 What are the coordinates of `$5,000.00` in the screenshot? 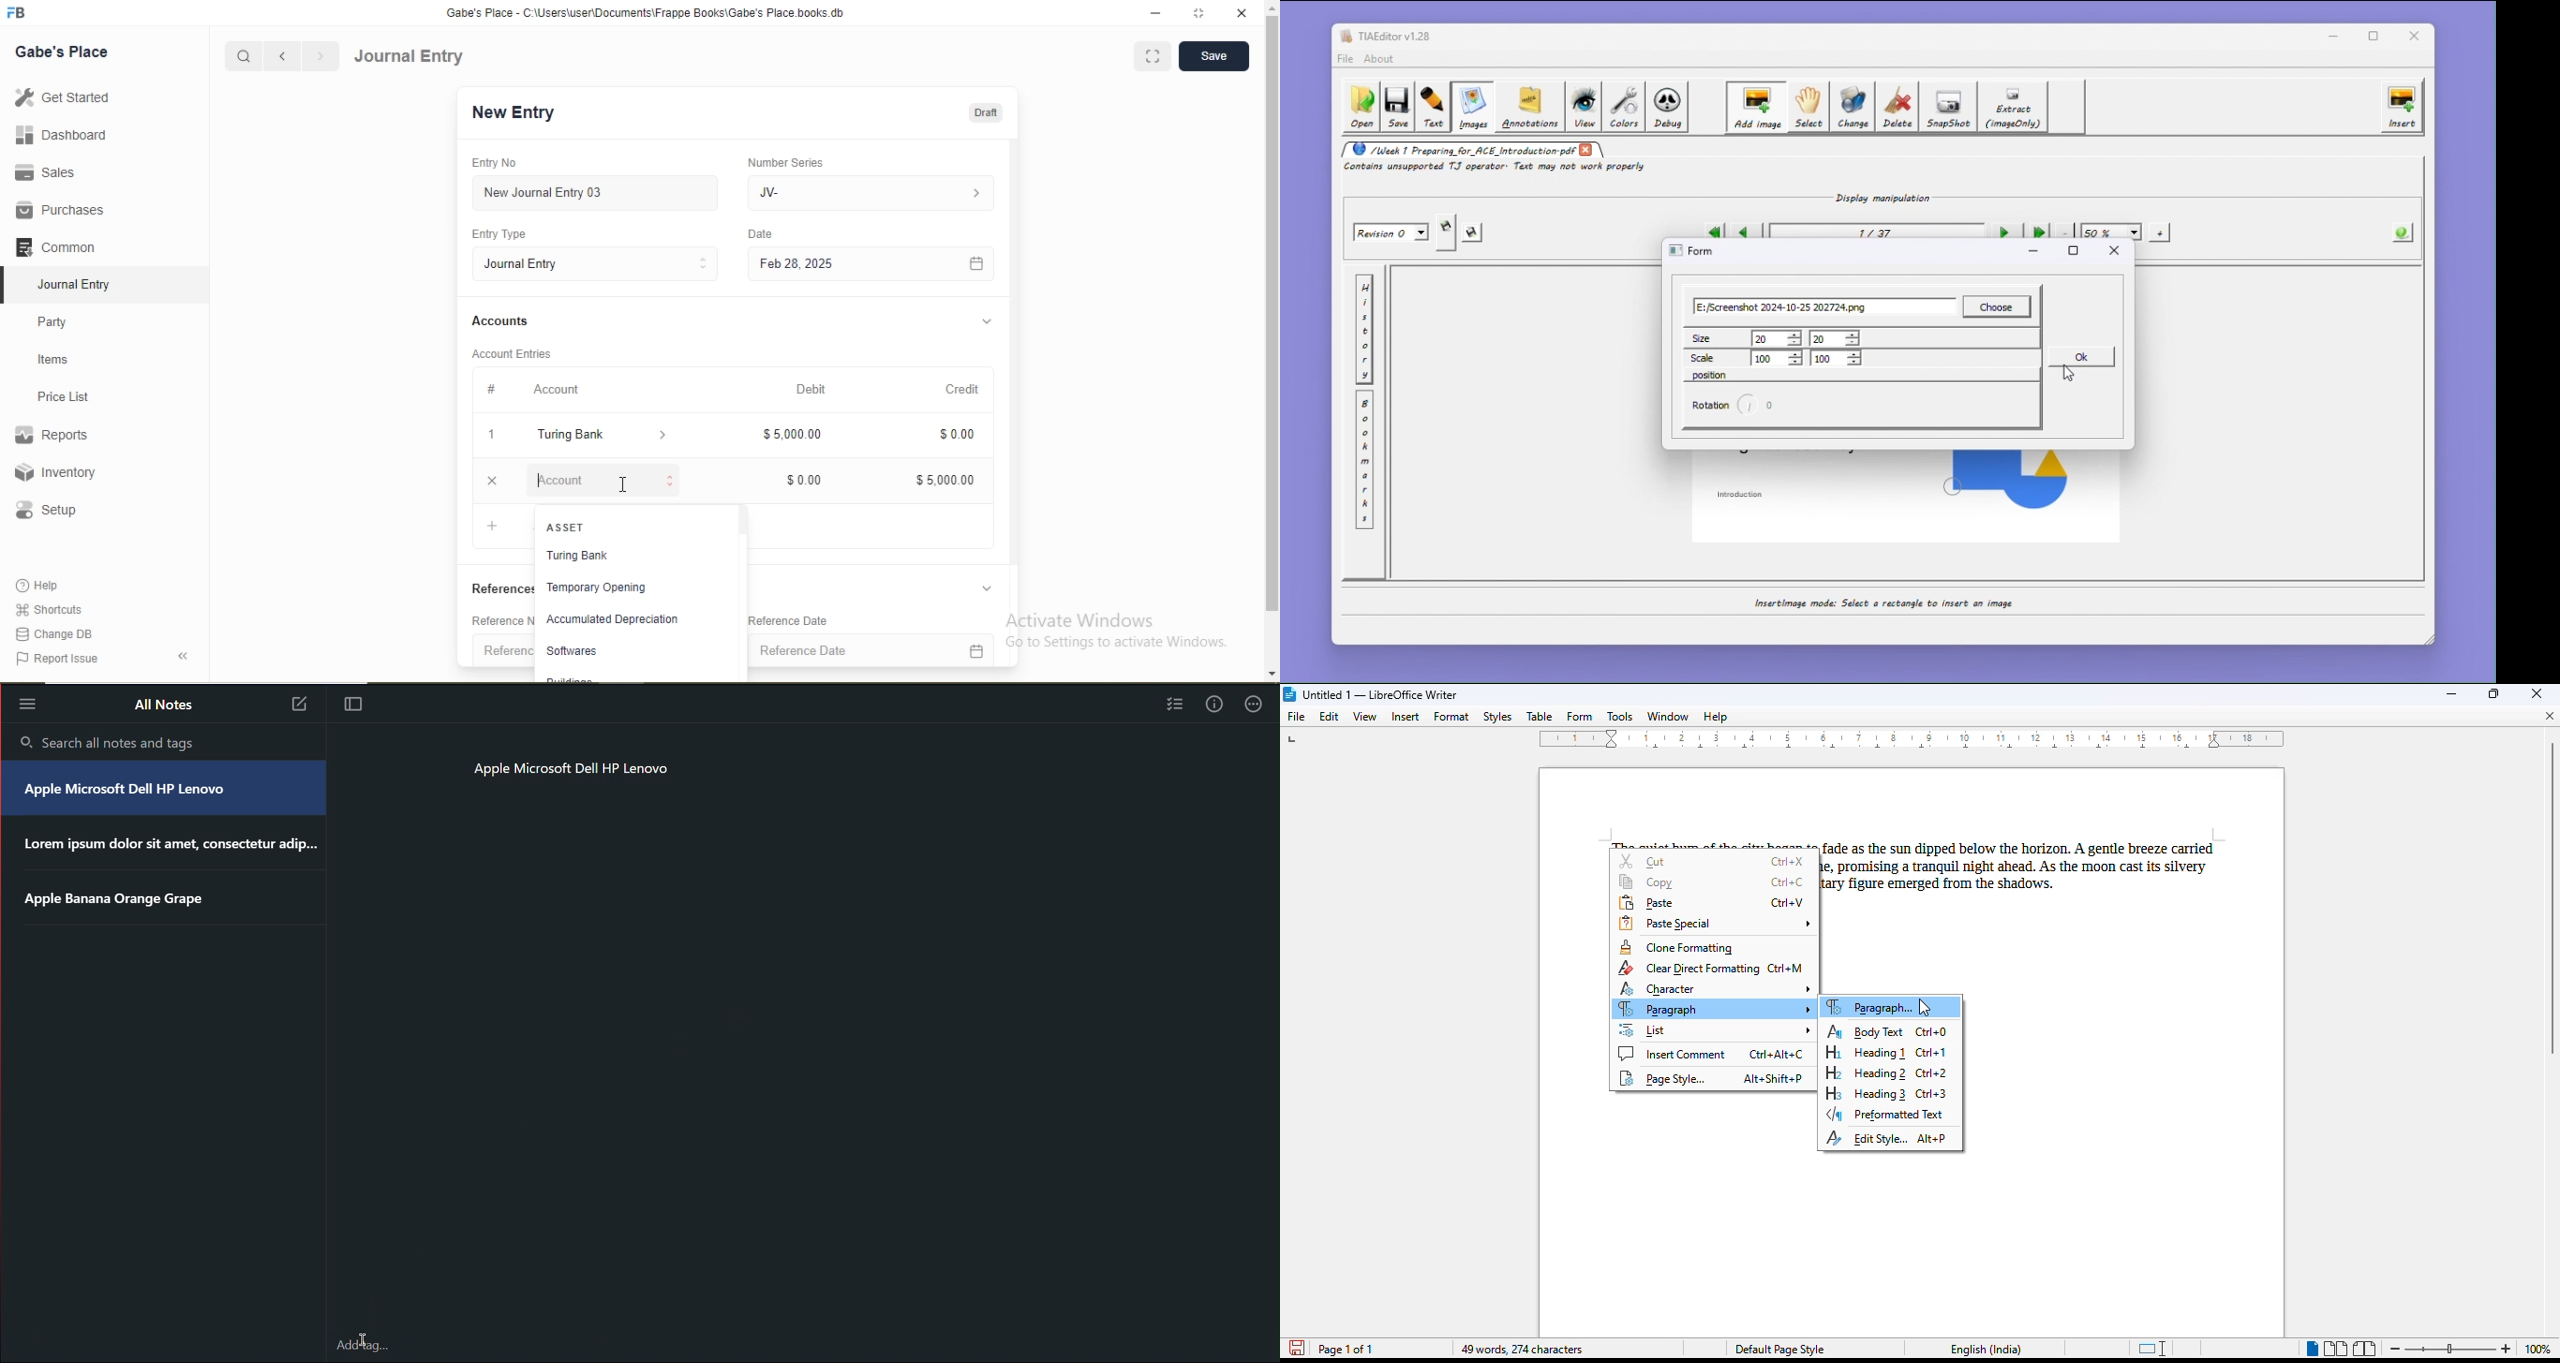 It's located at (795, 433).